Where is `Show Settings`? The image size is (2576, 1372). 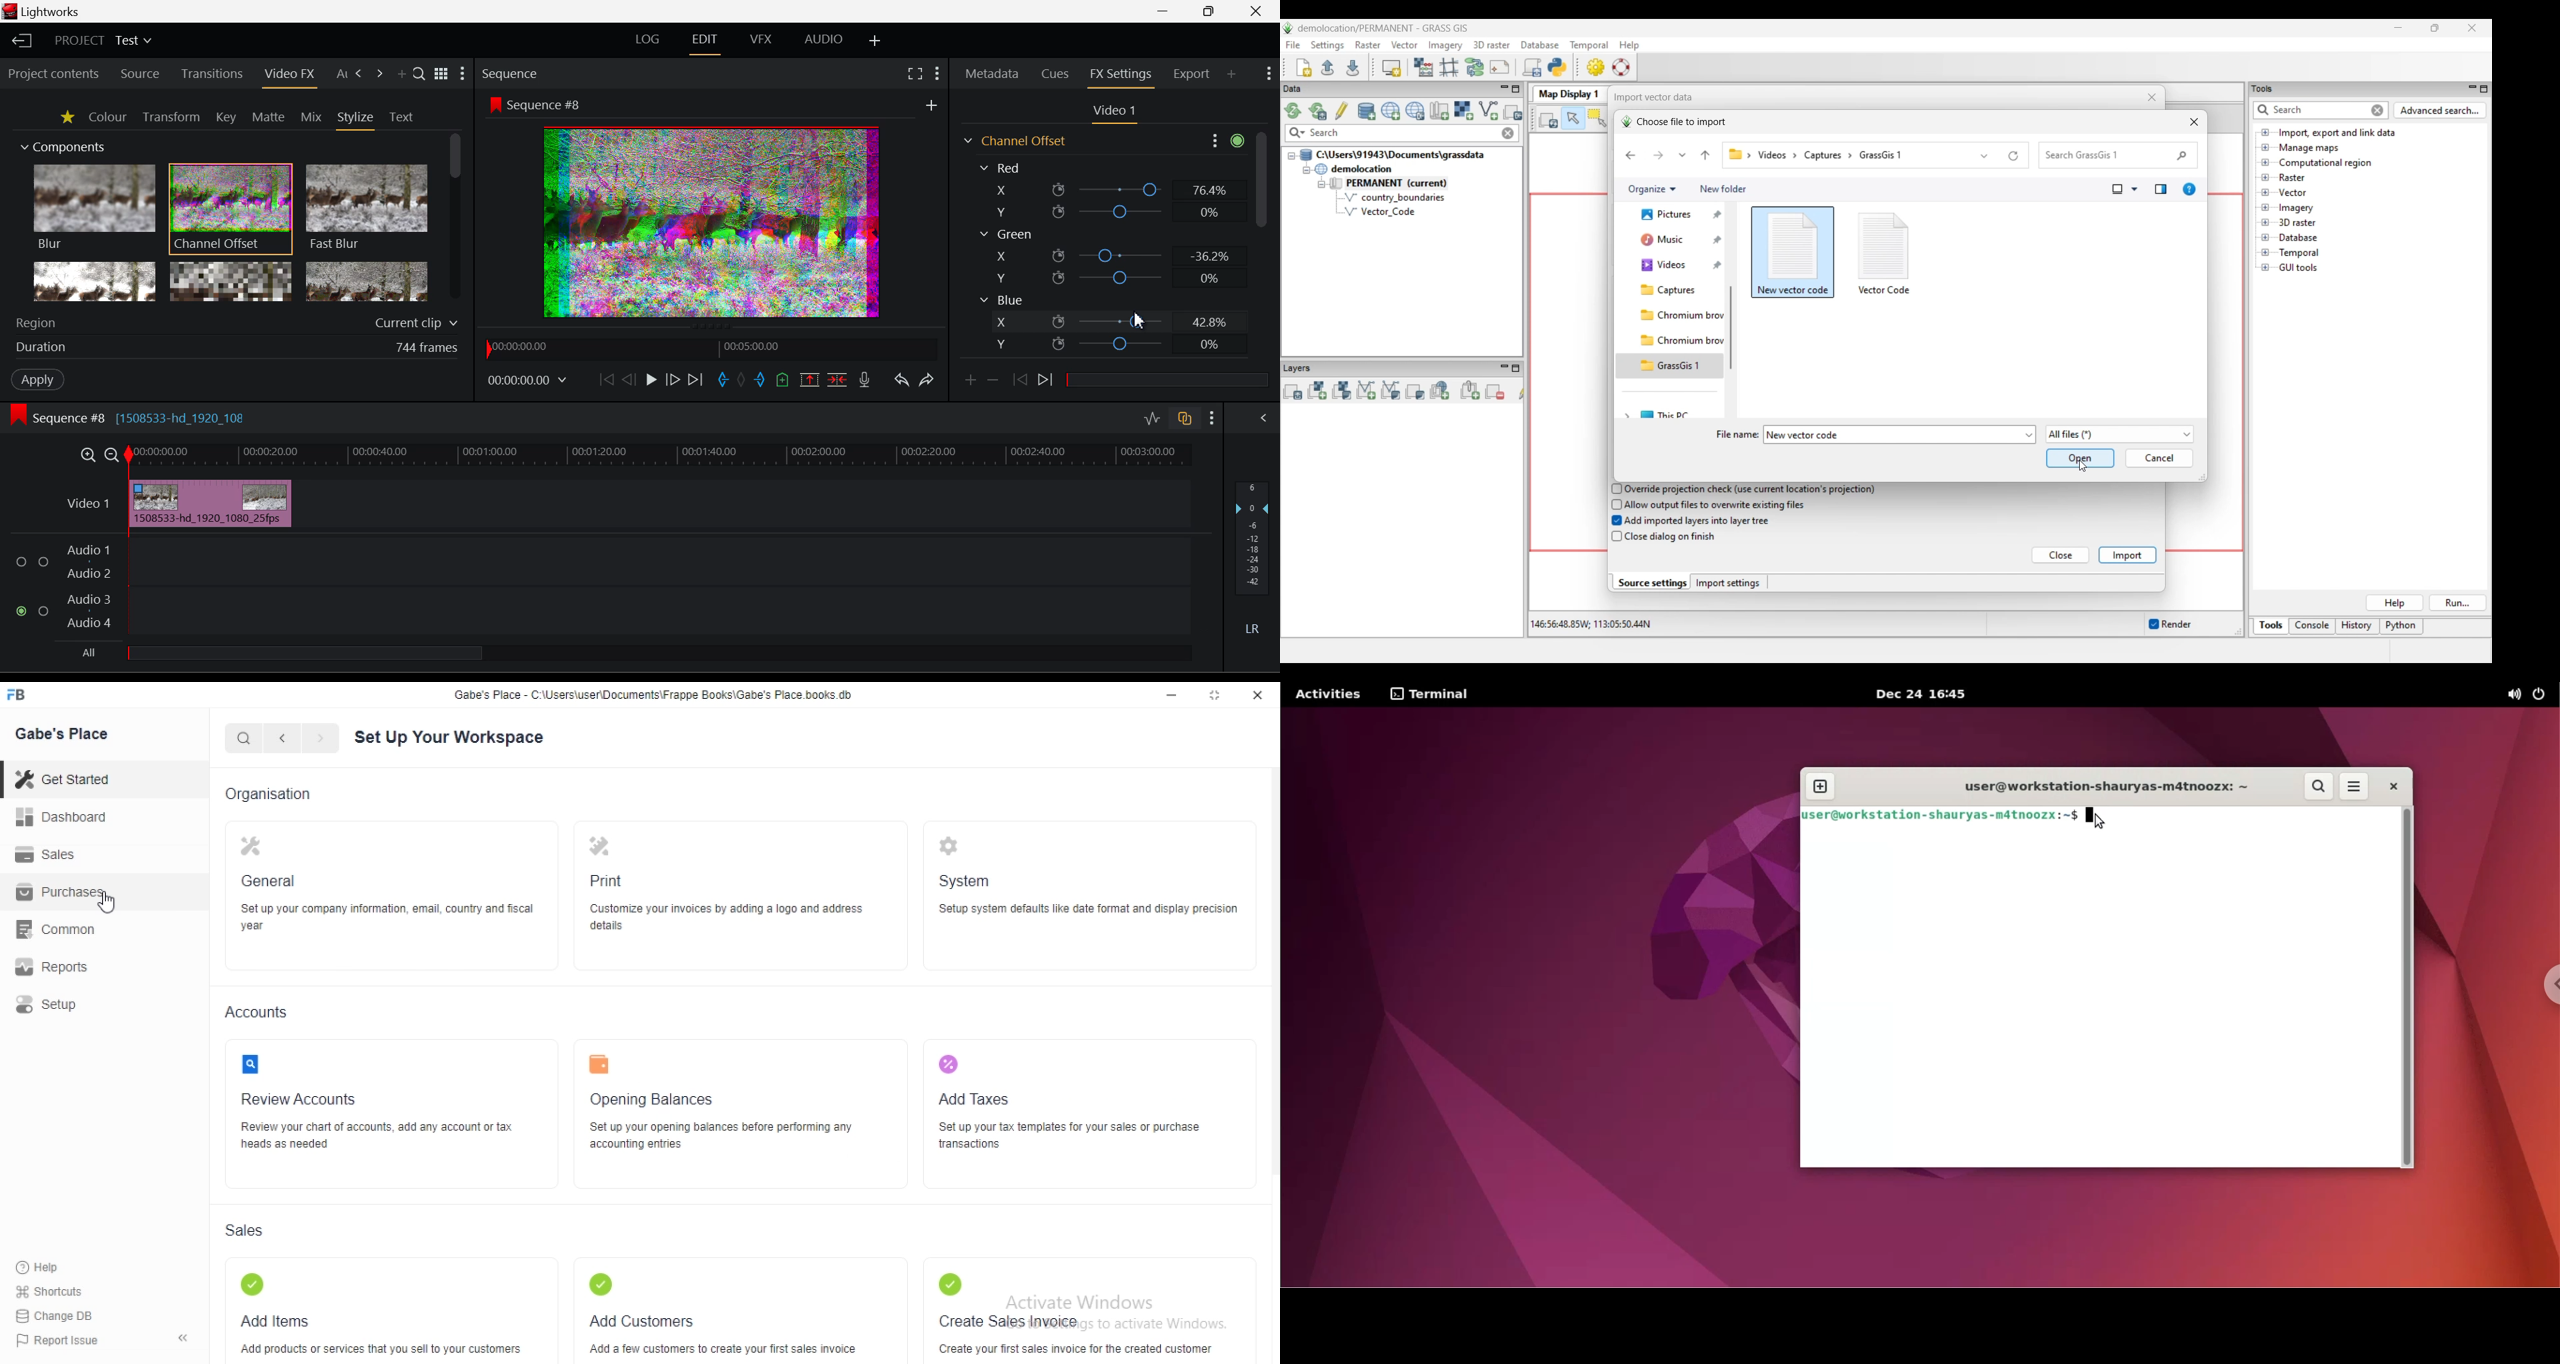
Show Settings is located at coordinates (464, 73).